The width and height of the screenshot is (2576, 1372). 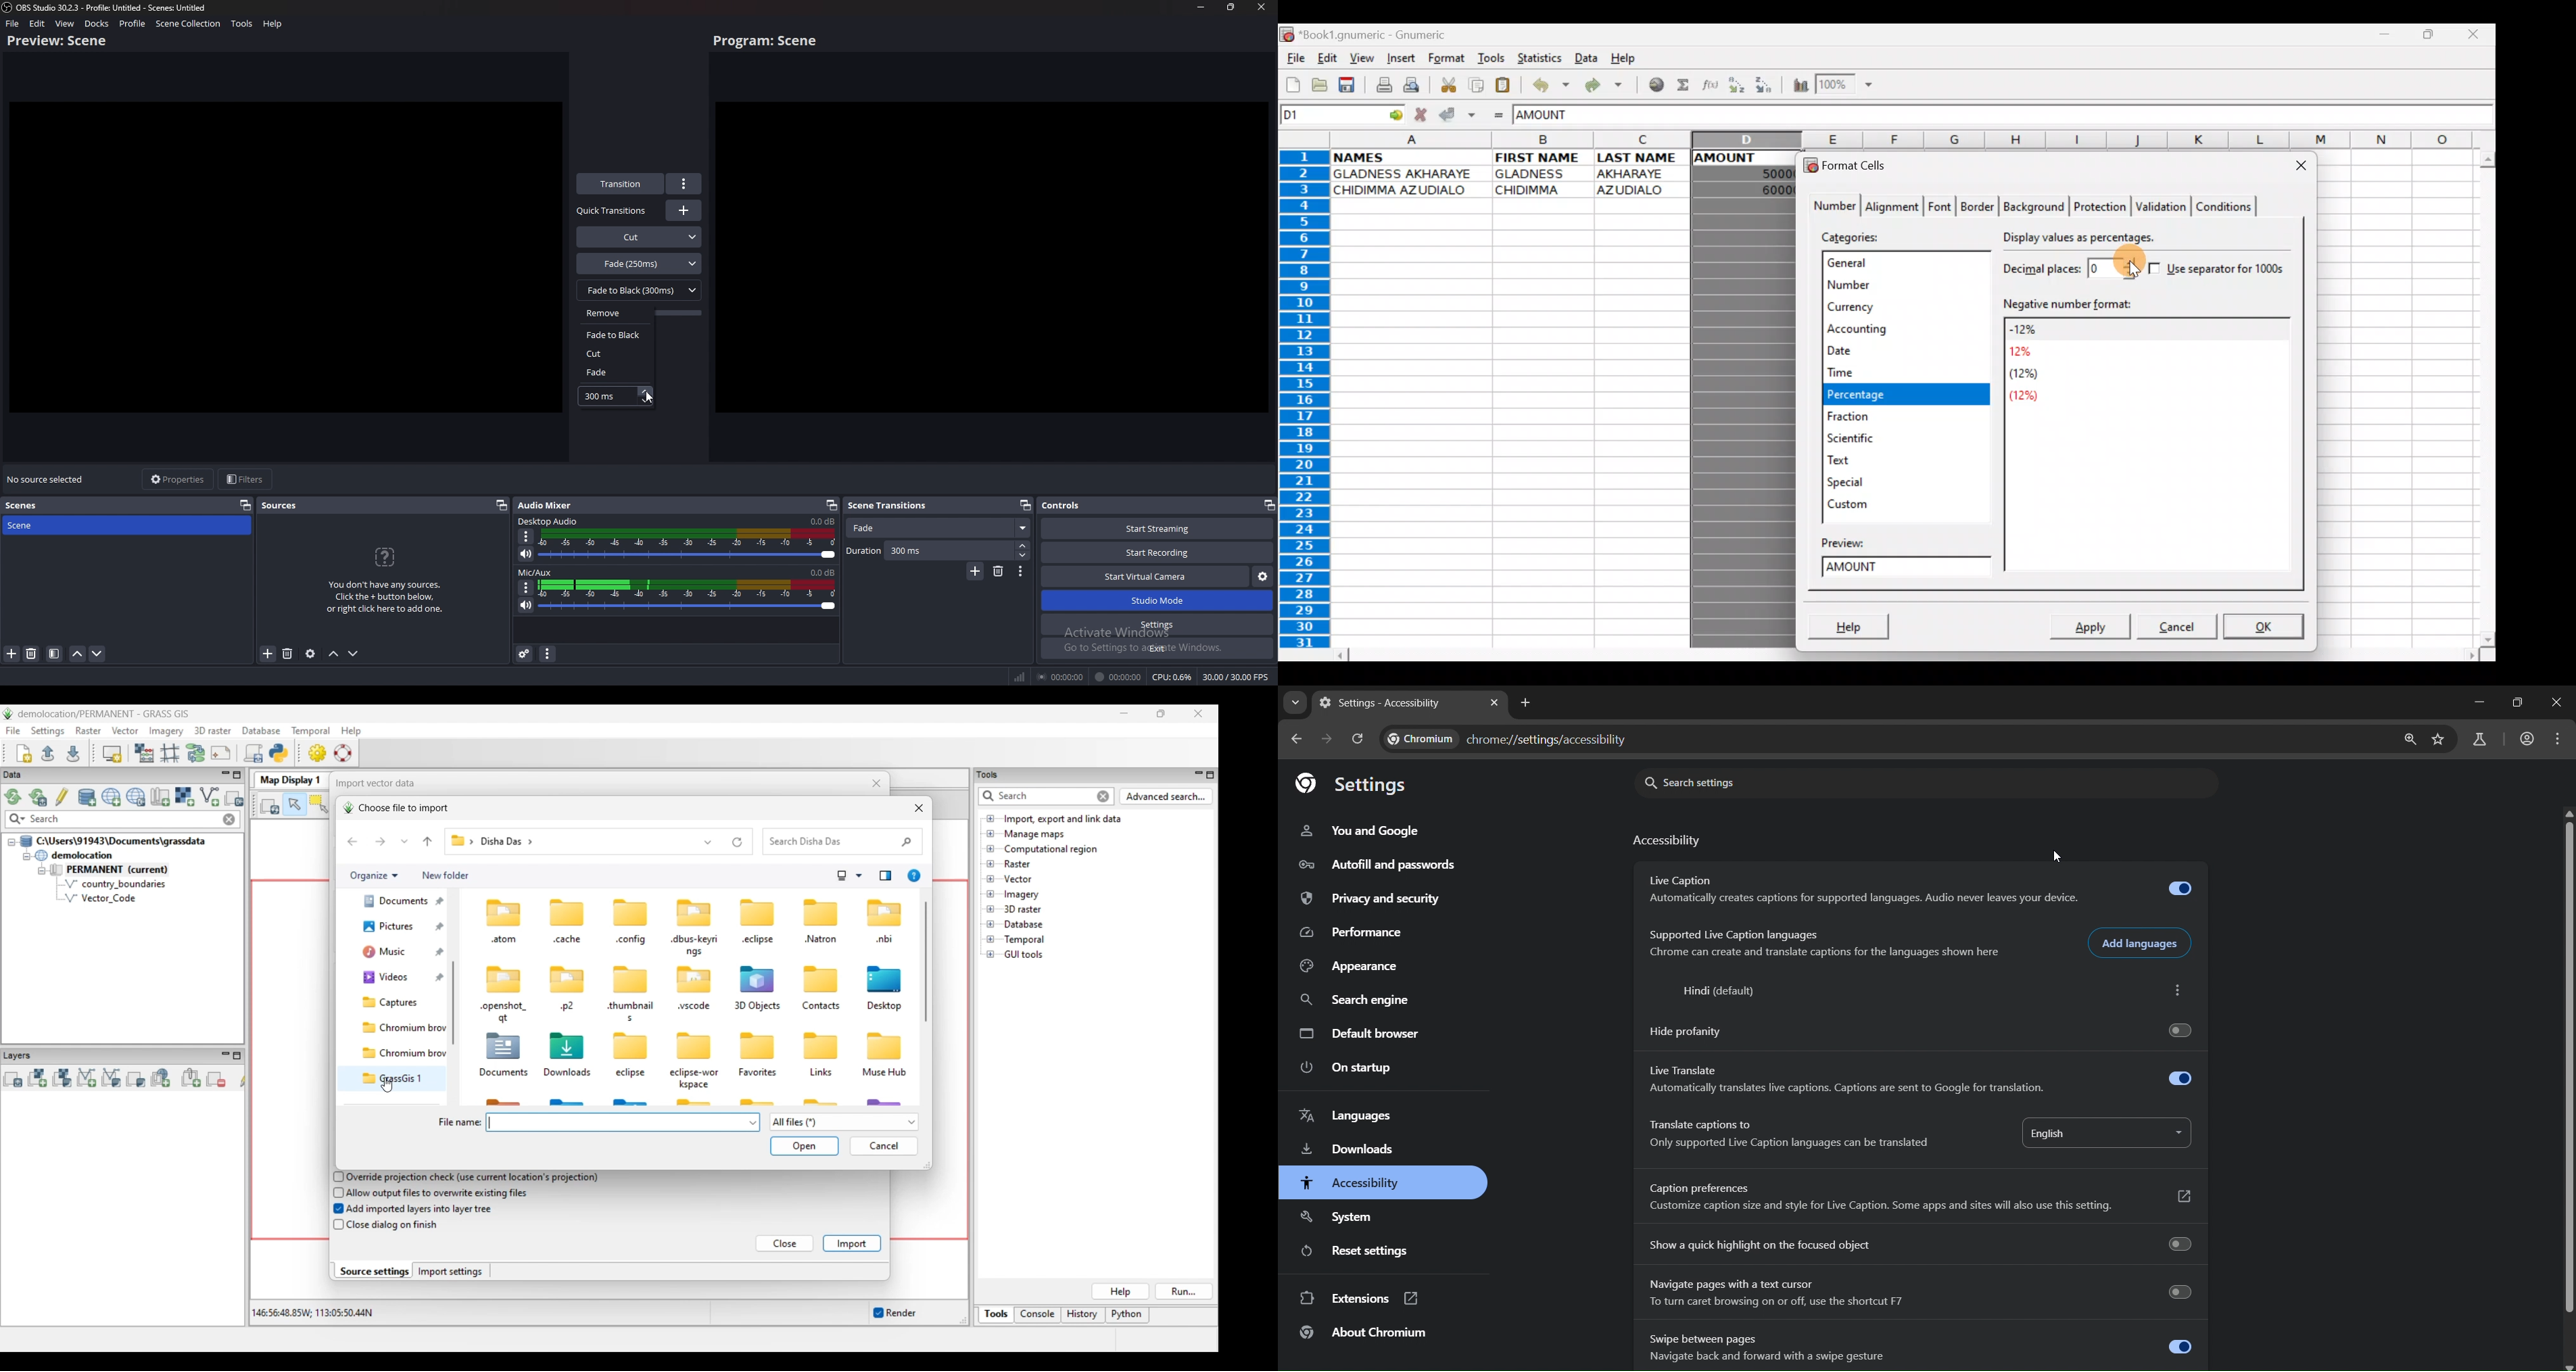 What do you see at coordinates (1018, 879) in the screenshot?
I see `Double click to see files under Vector` at bounding box center [1018, 879].